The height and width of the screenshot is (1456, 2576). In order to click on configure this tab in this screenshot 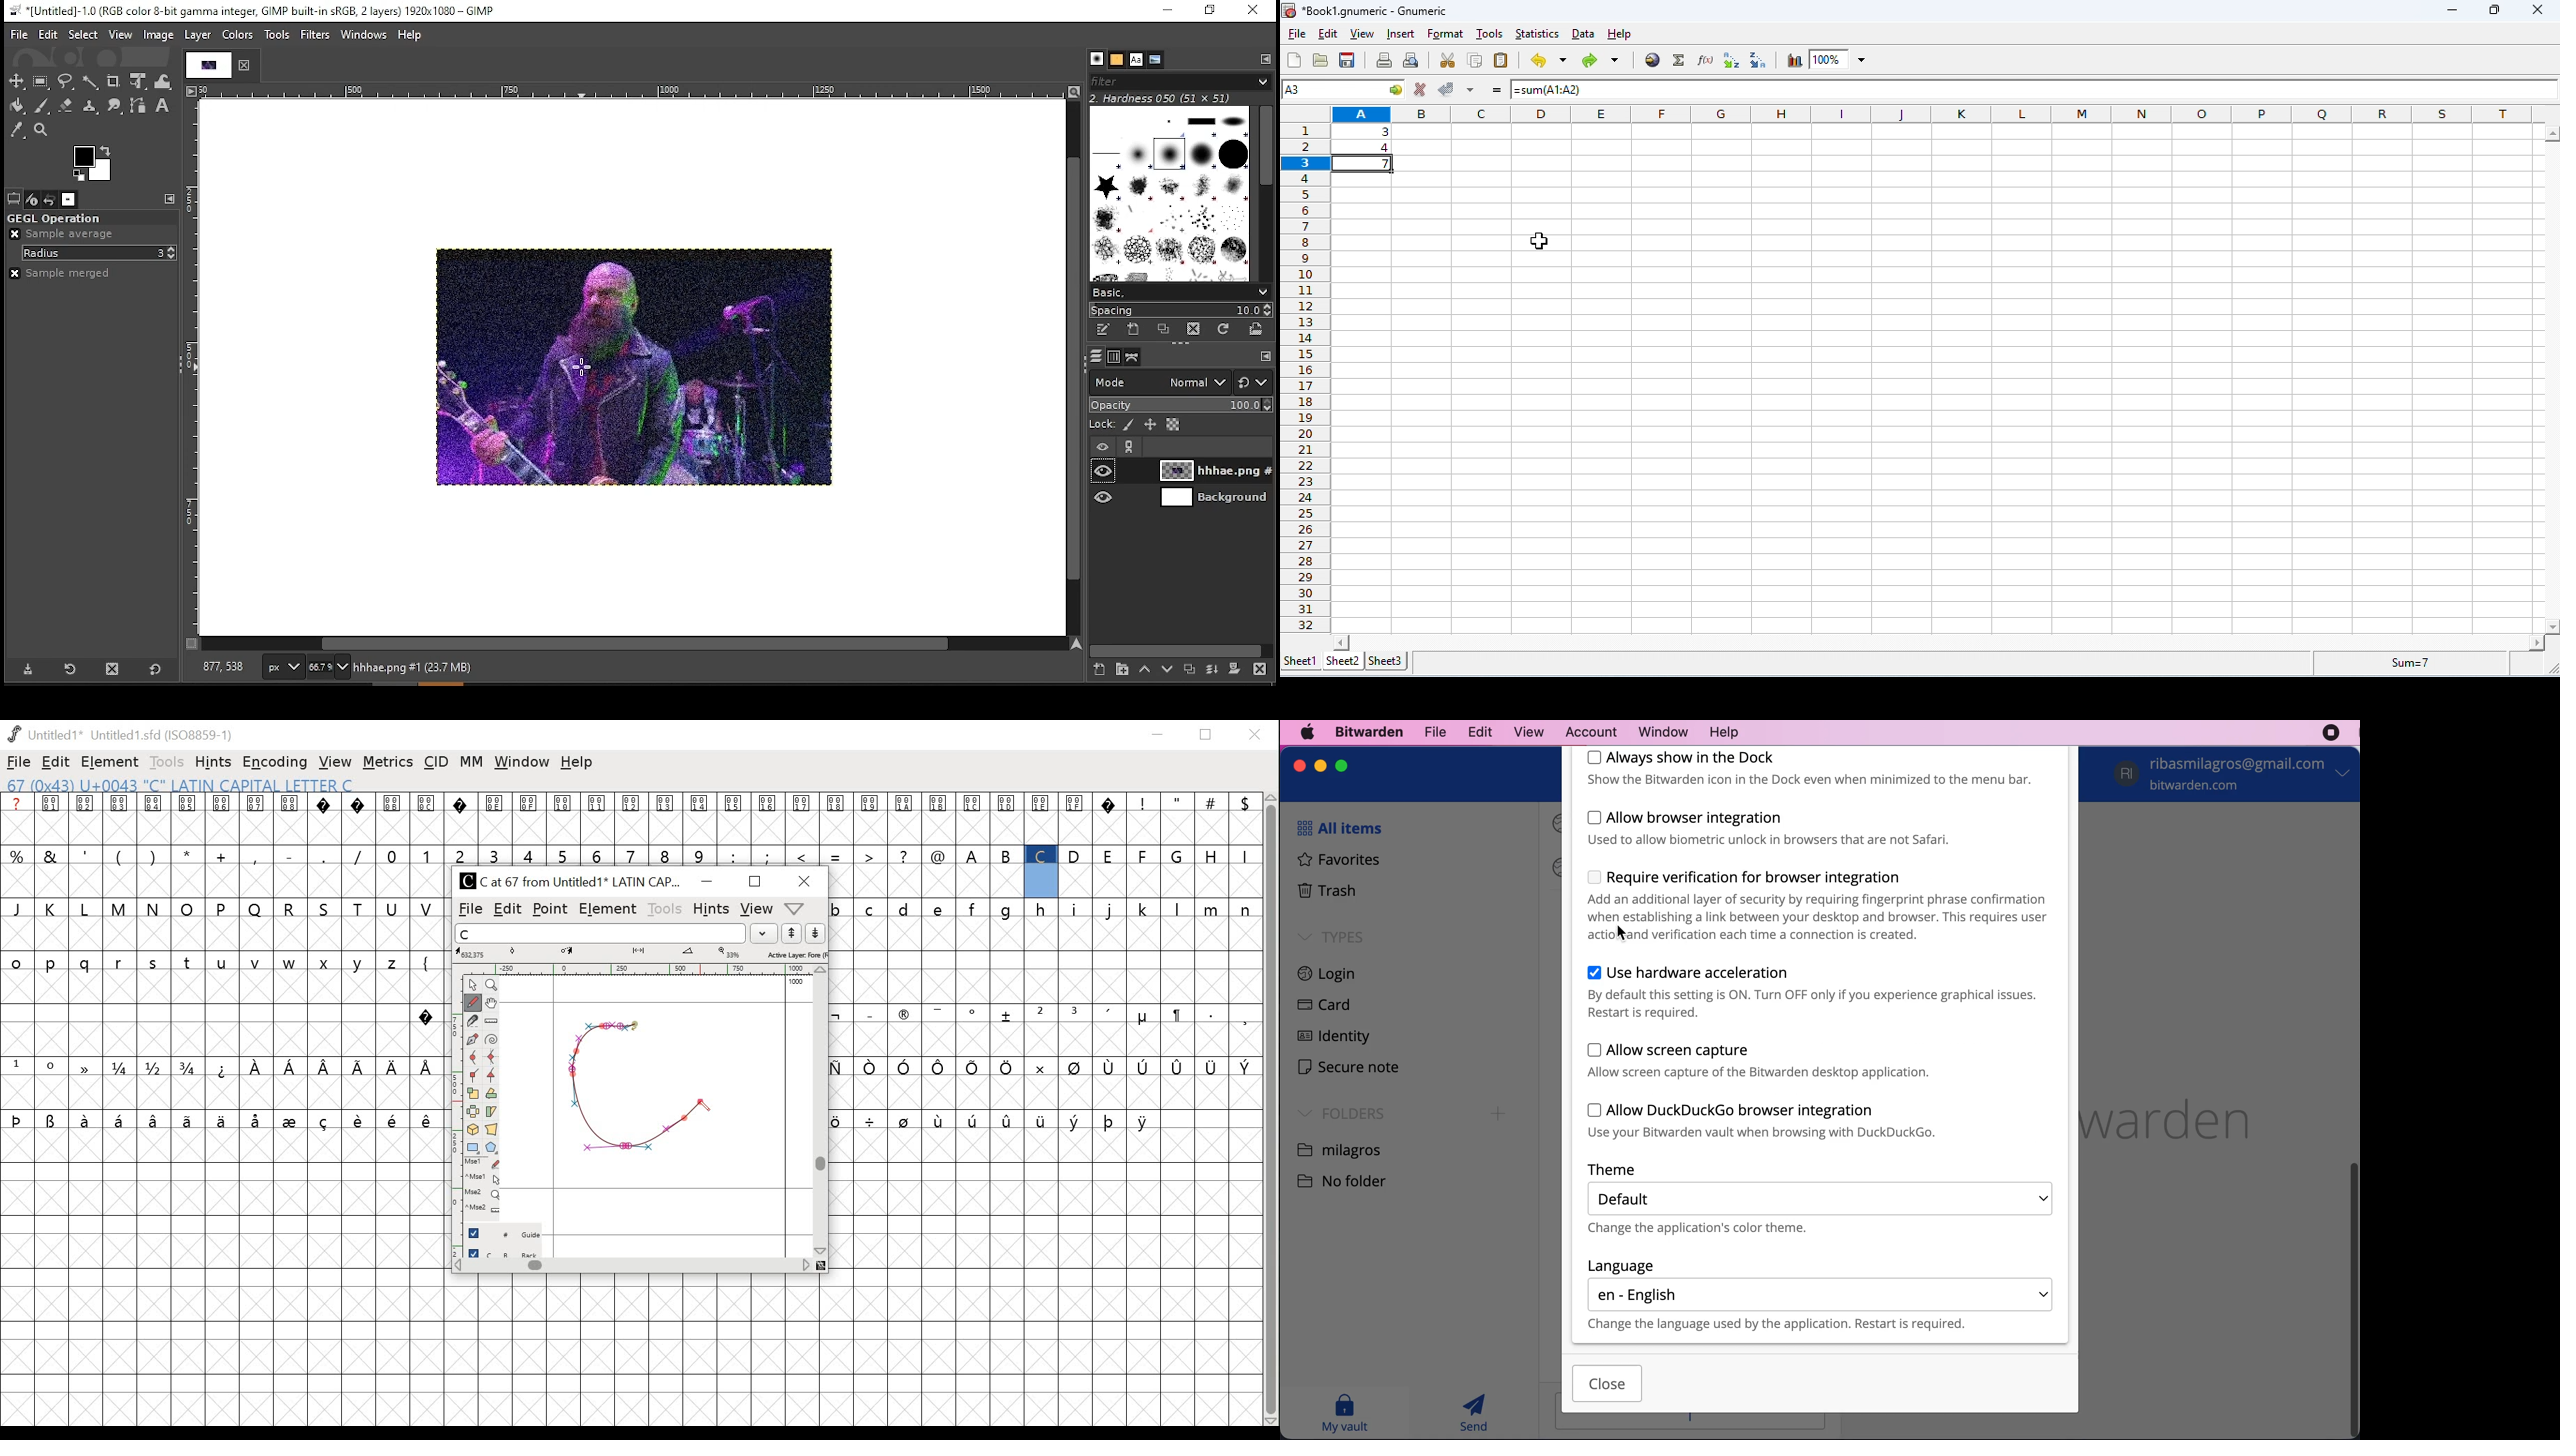, I will do `click(1264, 356)`.